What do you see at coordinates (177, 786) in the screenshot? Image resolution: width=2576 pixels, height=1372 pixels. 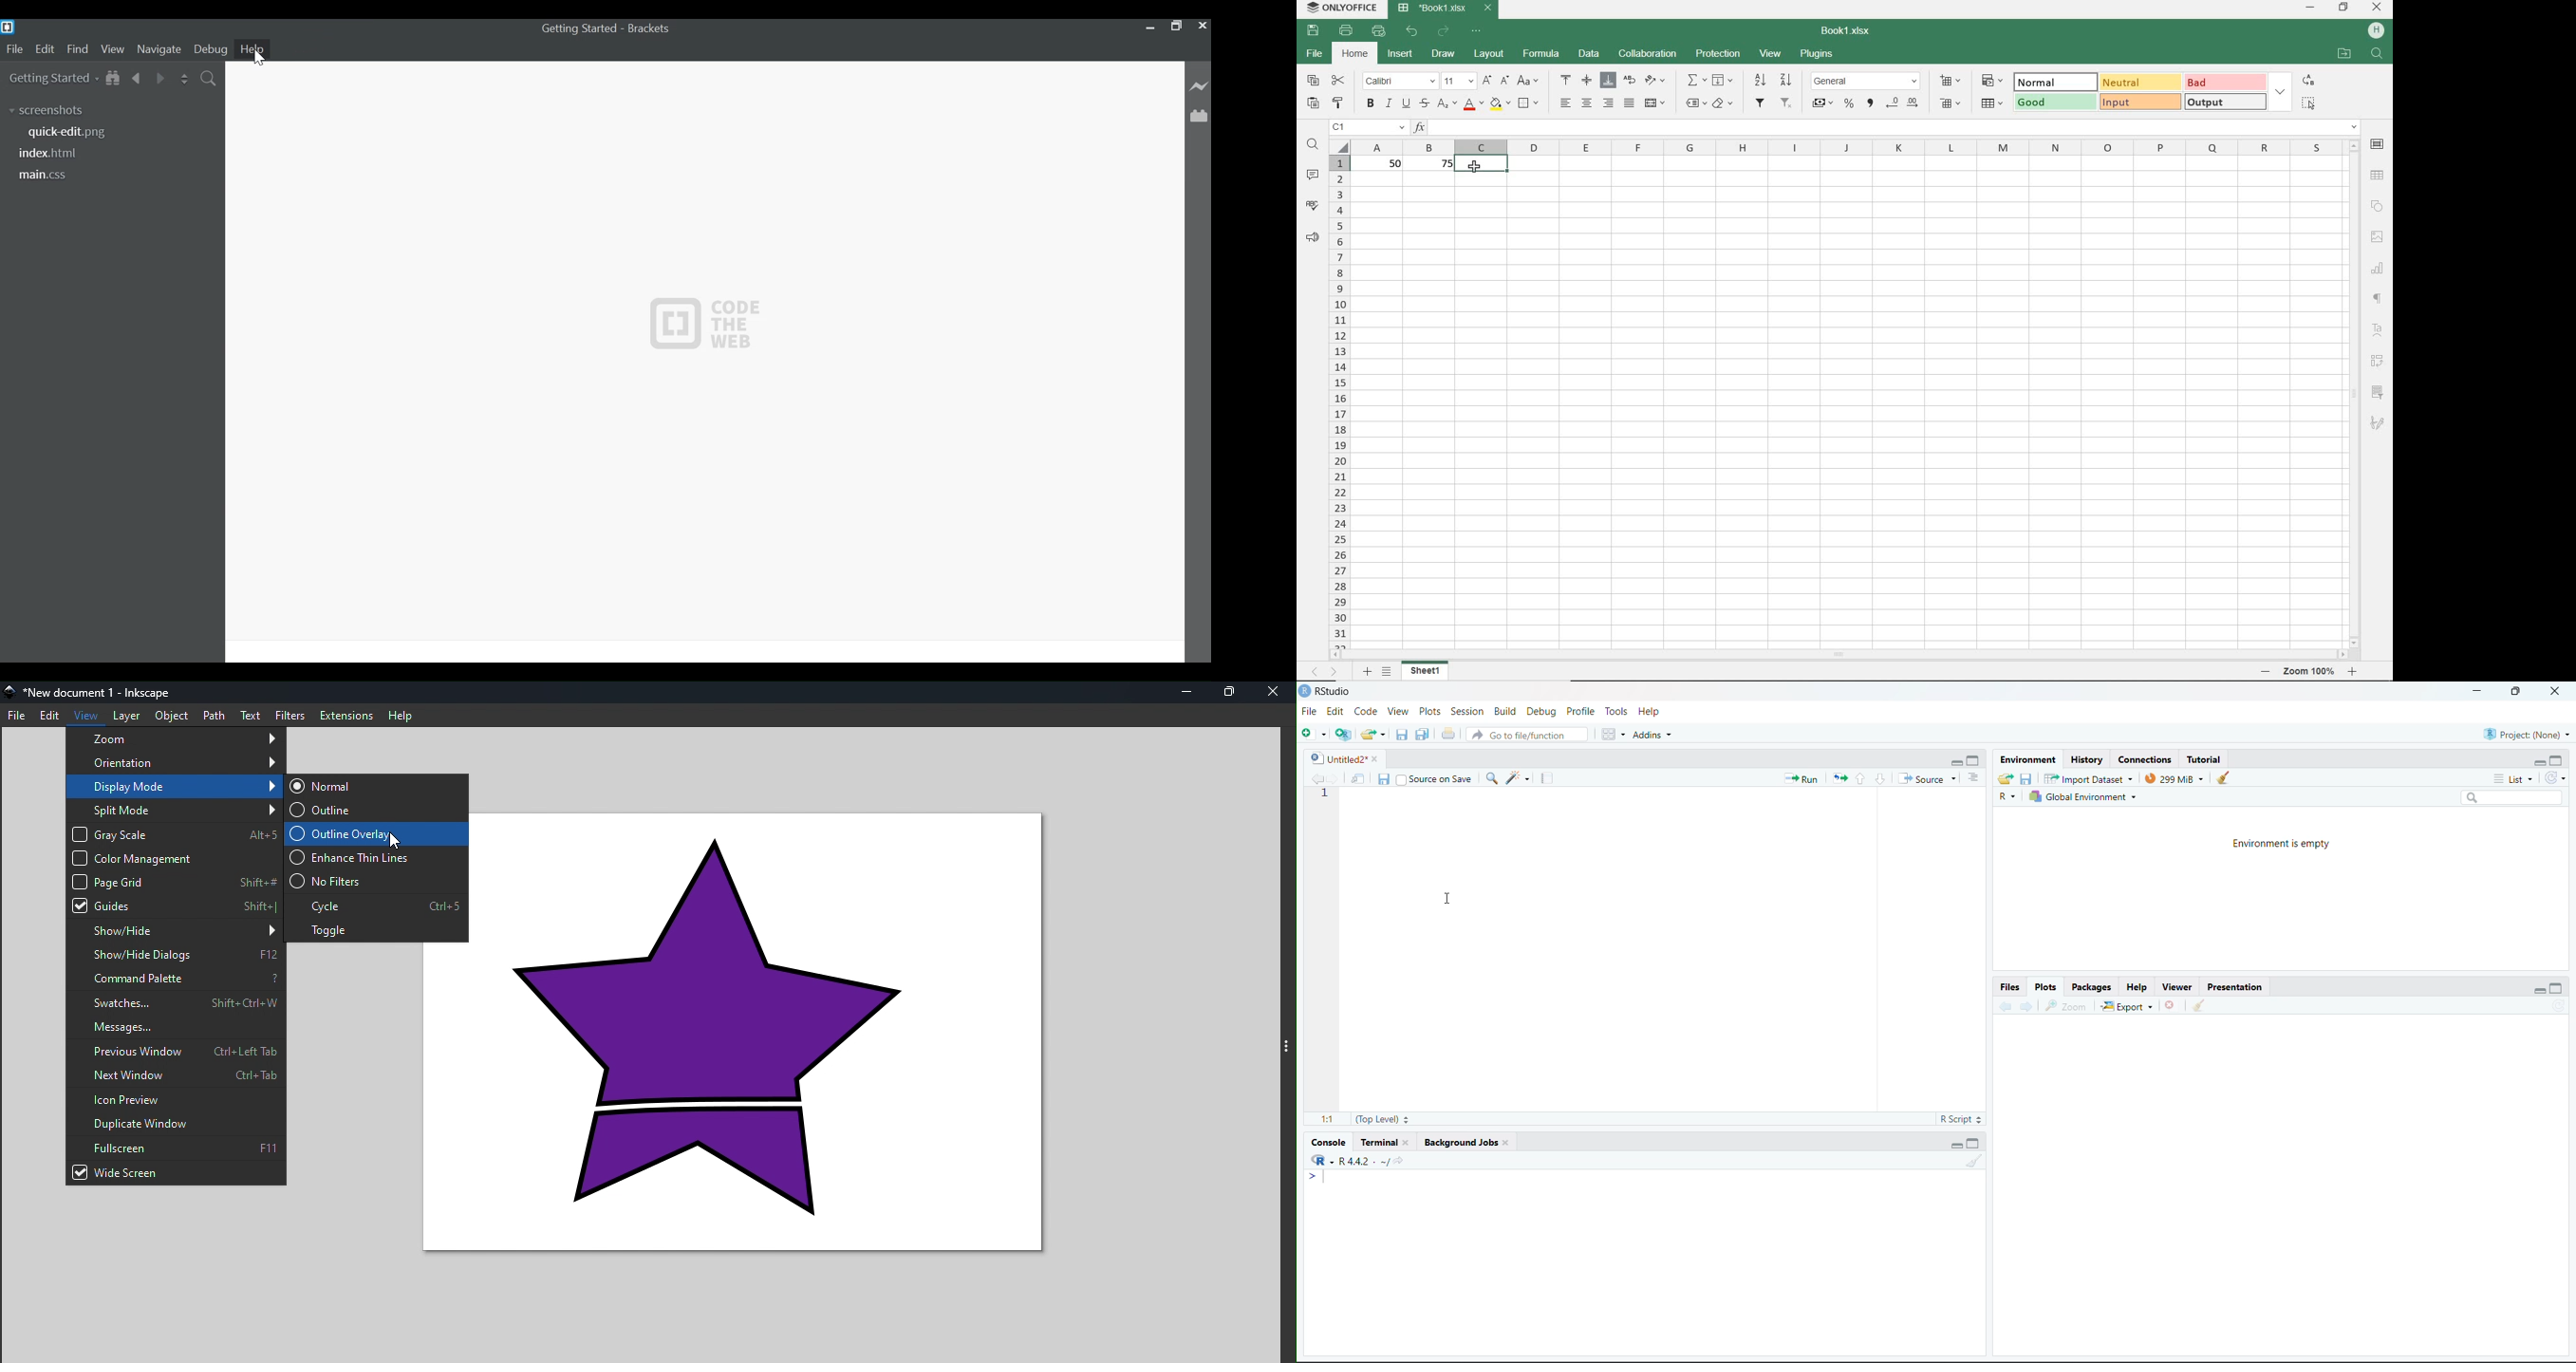 I see `Display mode` at bounding box center [177, 786].